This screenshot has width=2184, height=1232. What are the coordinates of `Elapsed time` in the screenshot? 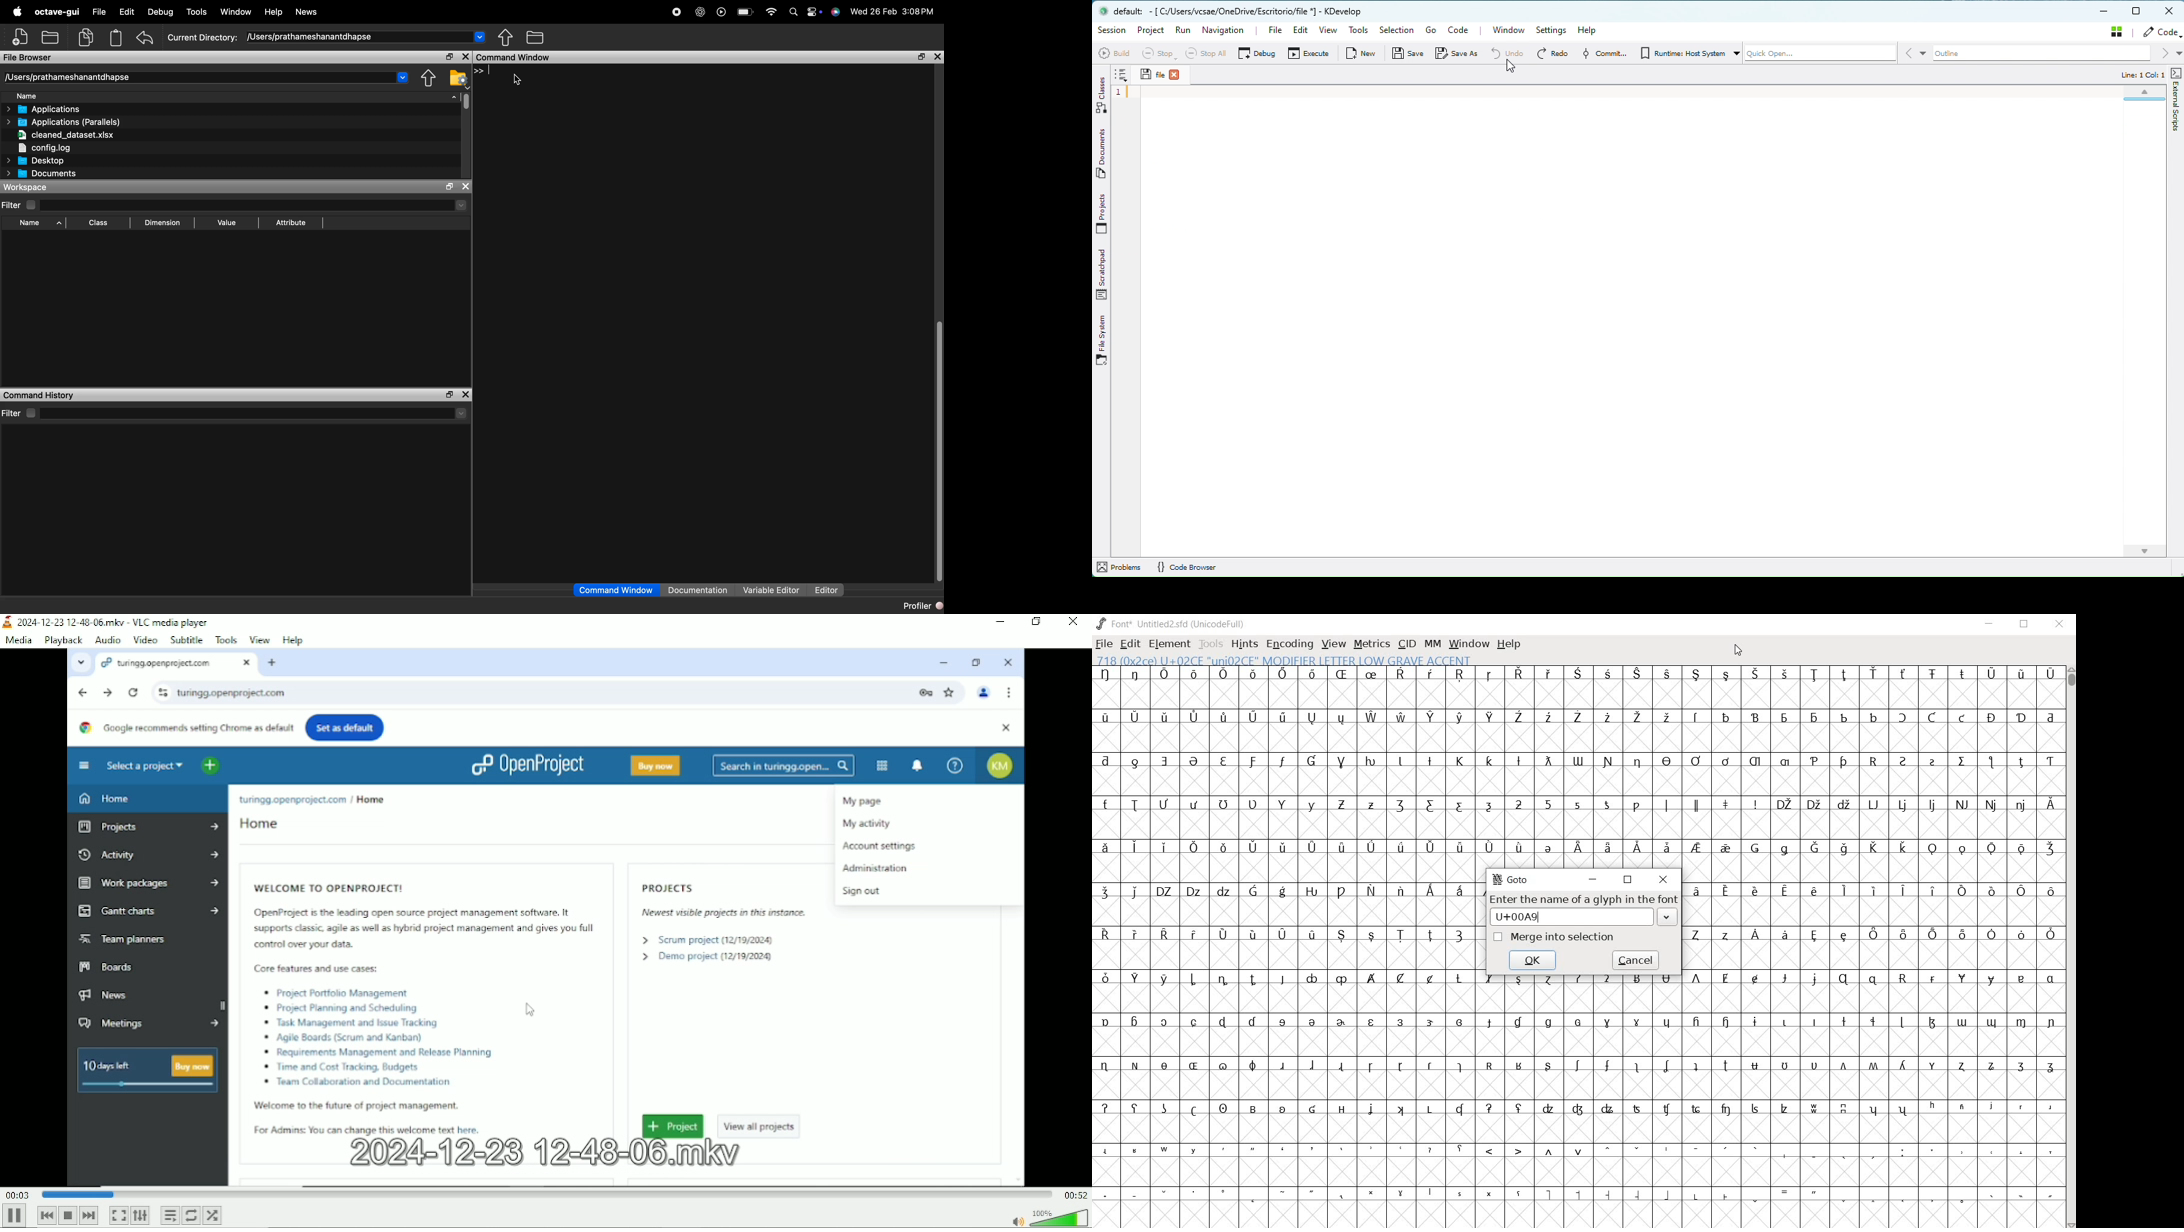 It's located at (17, 1194).